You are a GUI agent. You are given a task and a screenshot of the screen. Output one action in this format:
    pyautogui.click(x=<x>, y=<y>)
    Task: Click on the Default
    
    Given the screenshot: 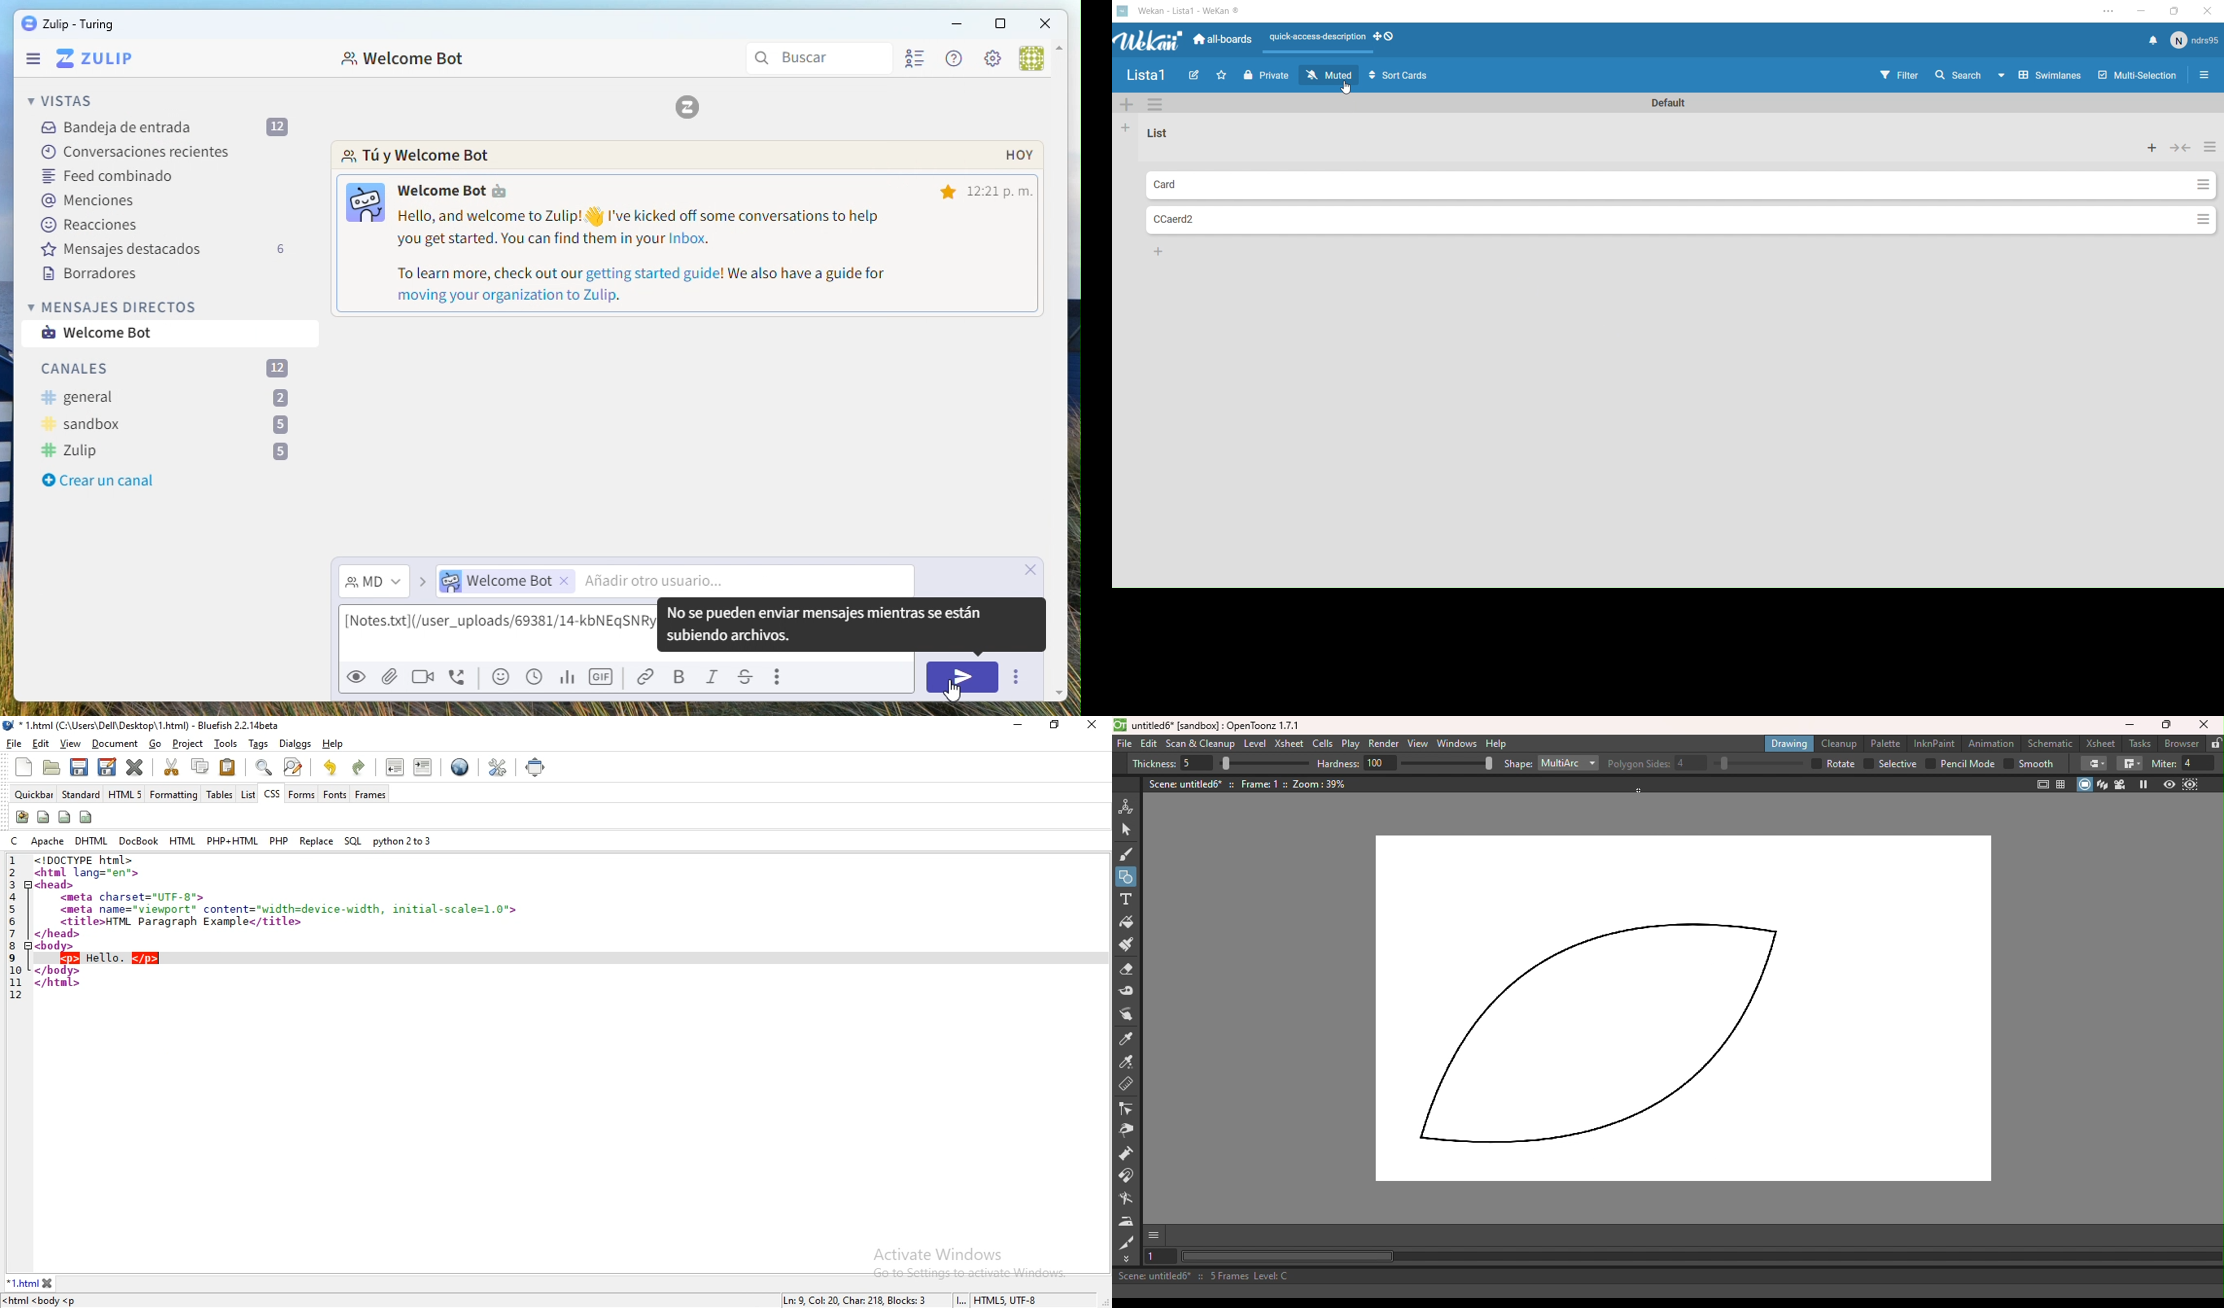 What is the action you would take?
    pyautogui.click(x=1669, y=101)
    